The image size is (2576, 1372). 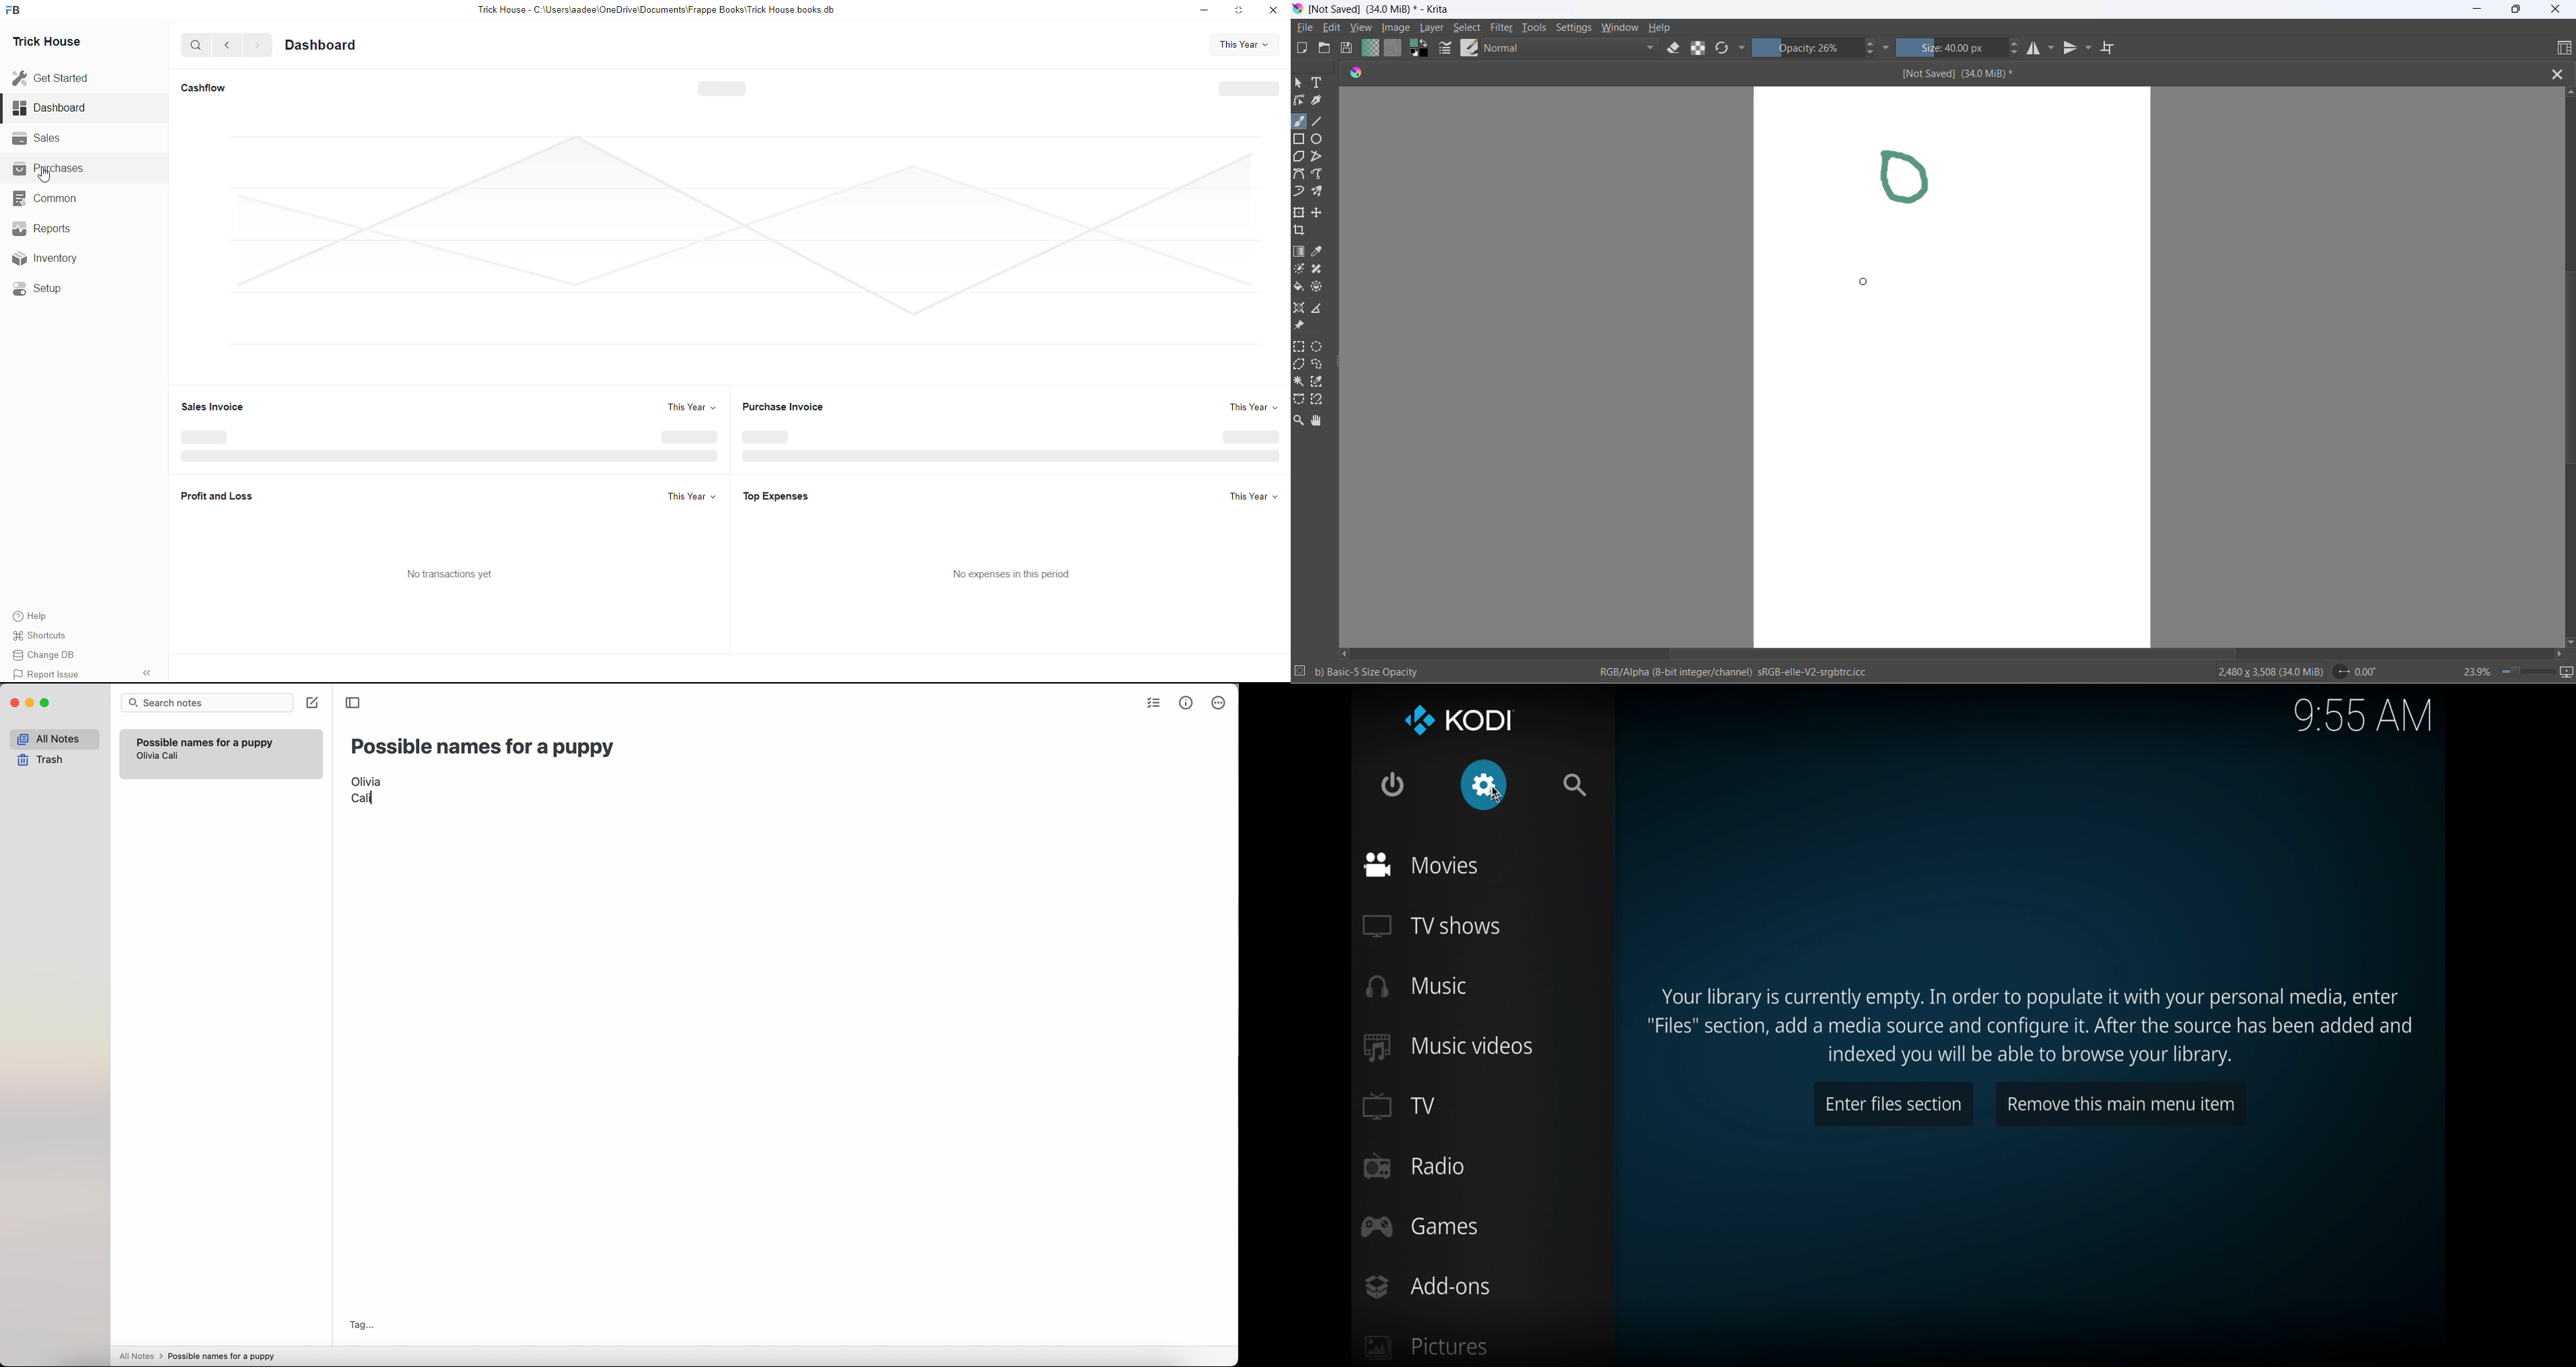 I want to click on Change DB, so click(x=51, y=657).